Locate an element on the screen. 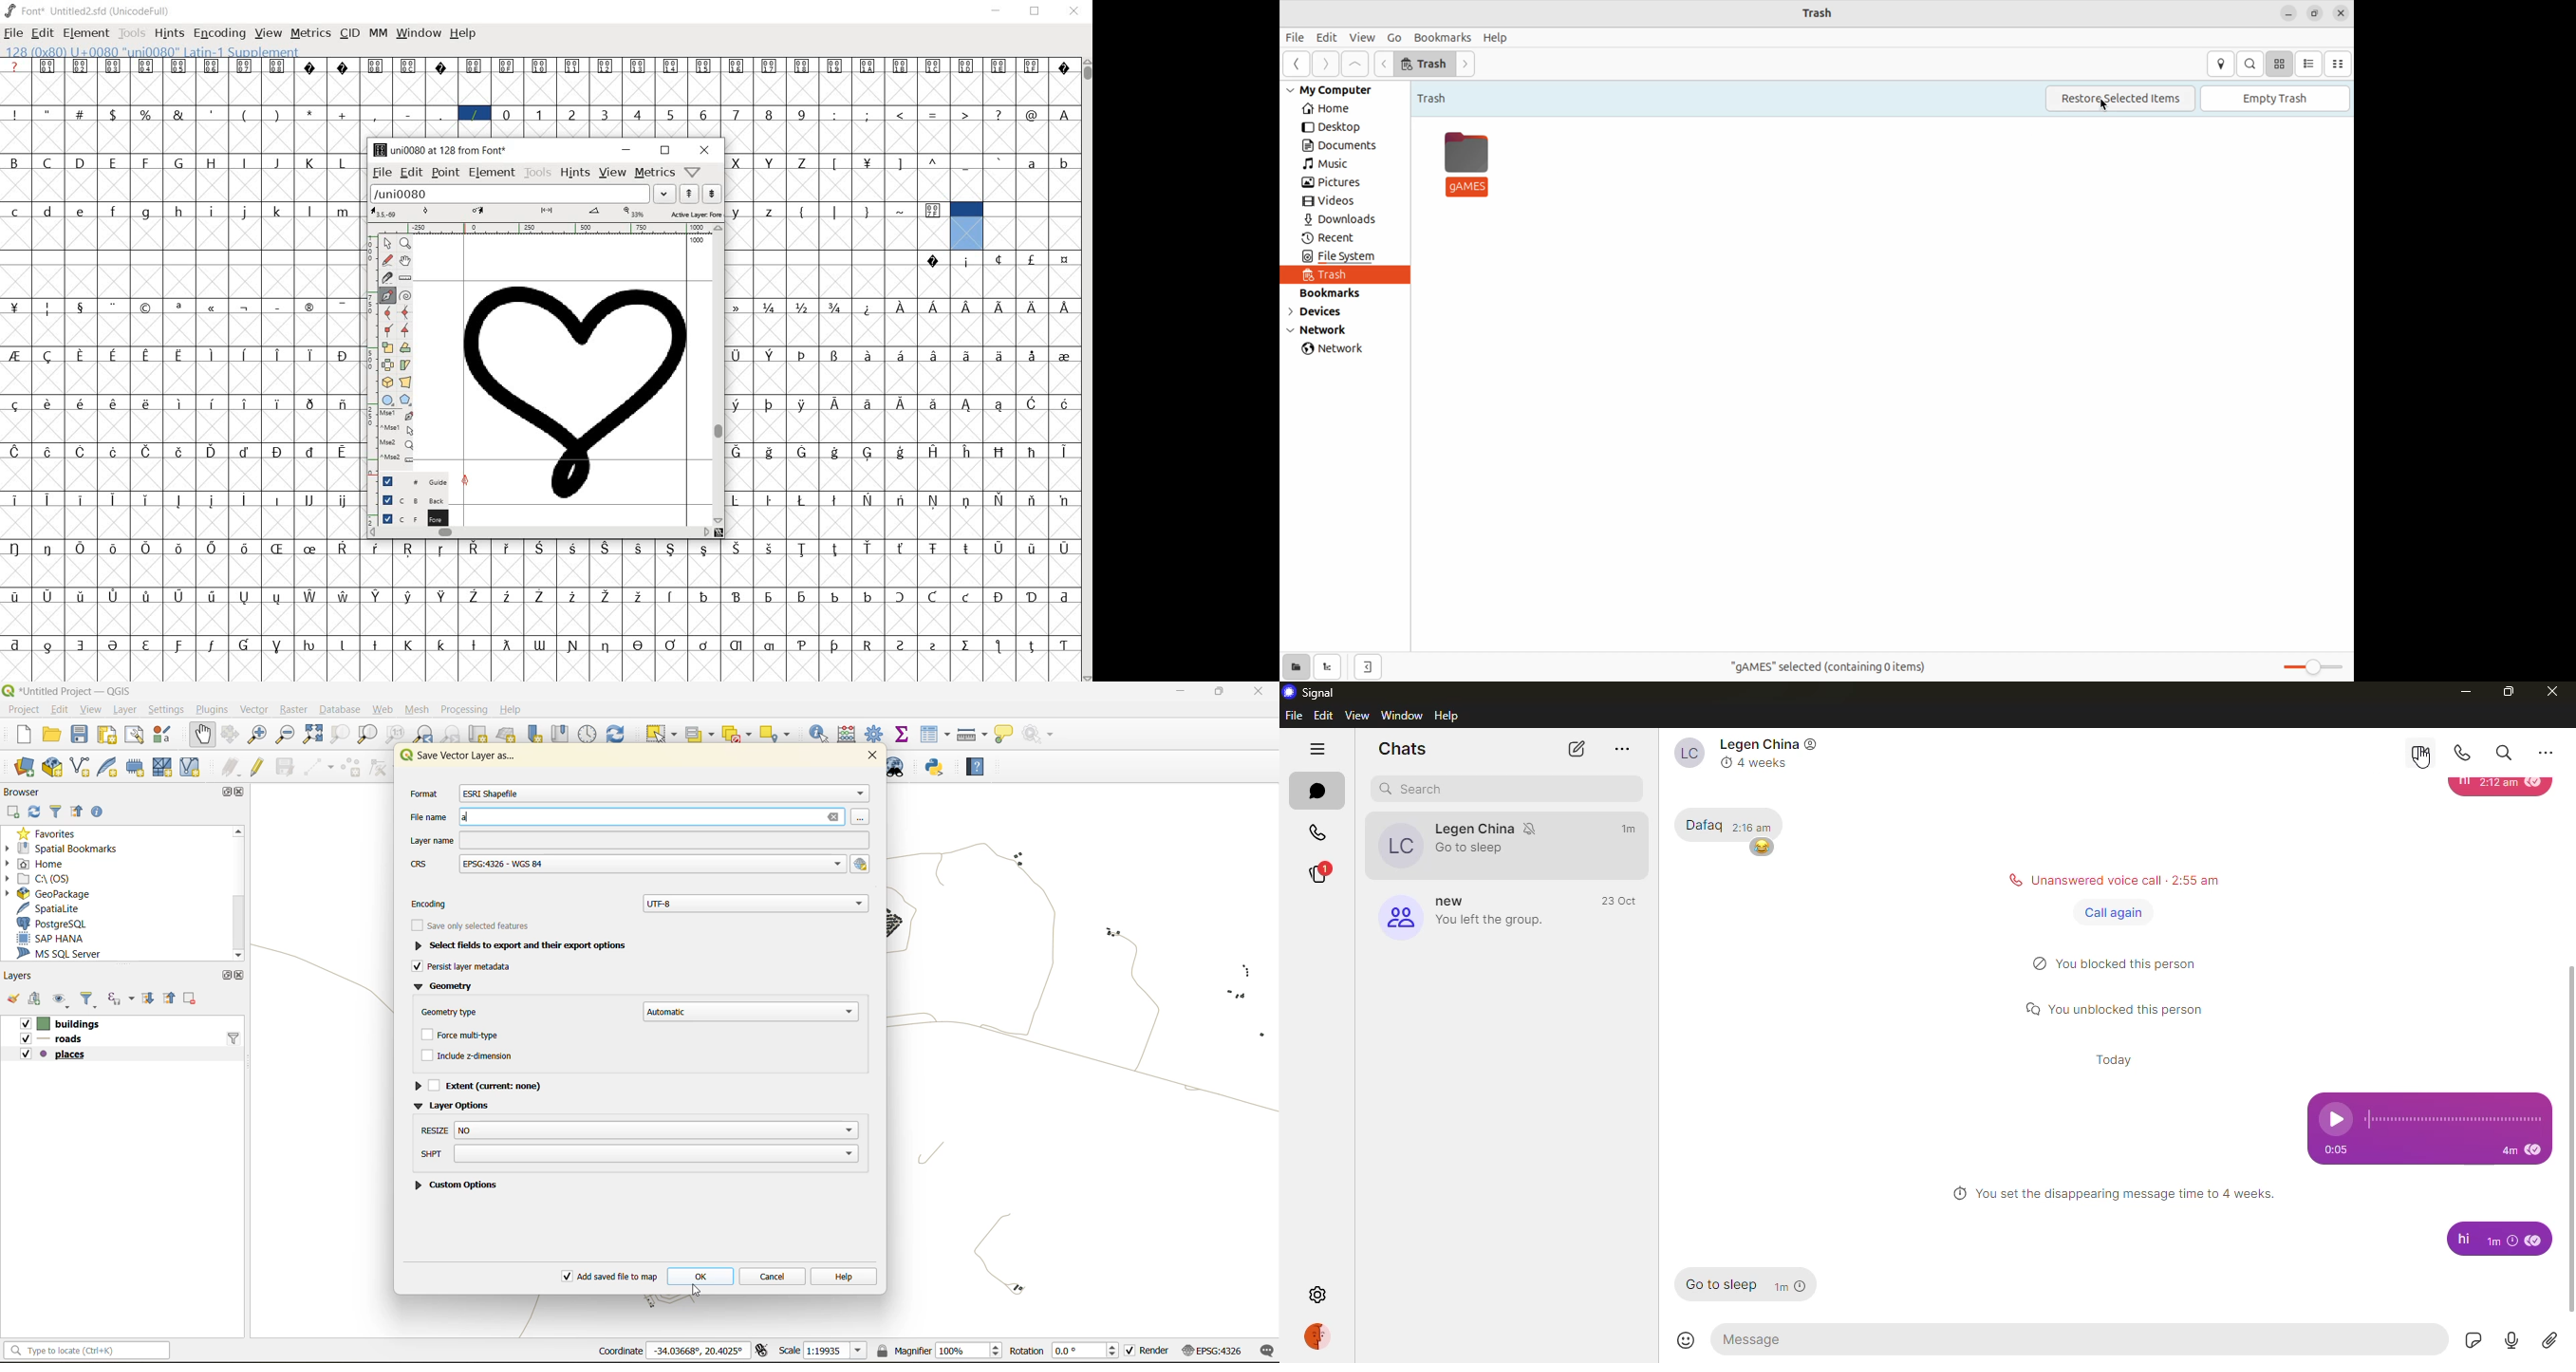 Image resolution: width=2576 pixels, height=1372 pixels. glyph is located at coordinates (14, 548).